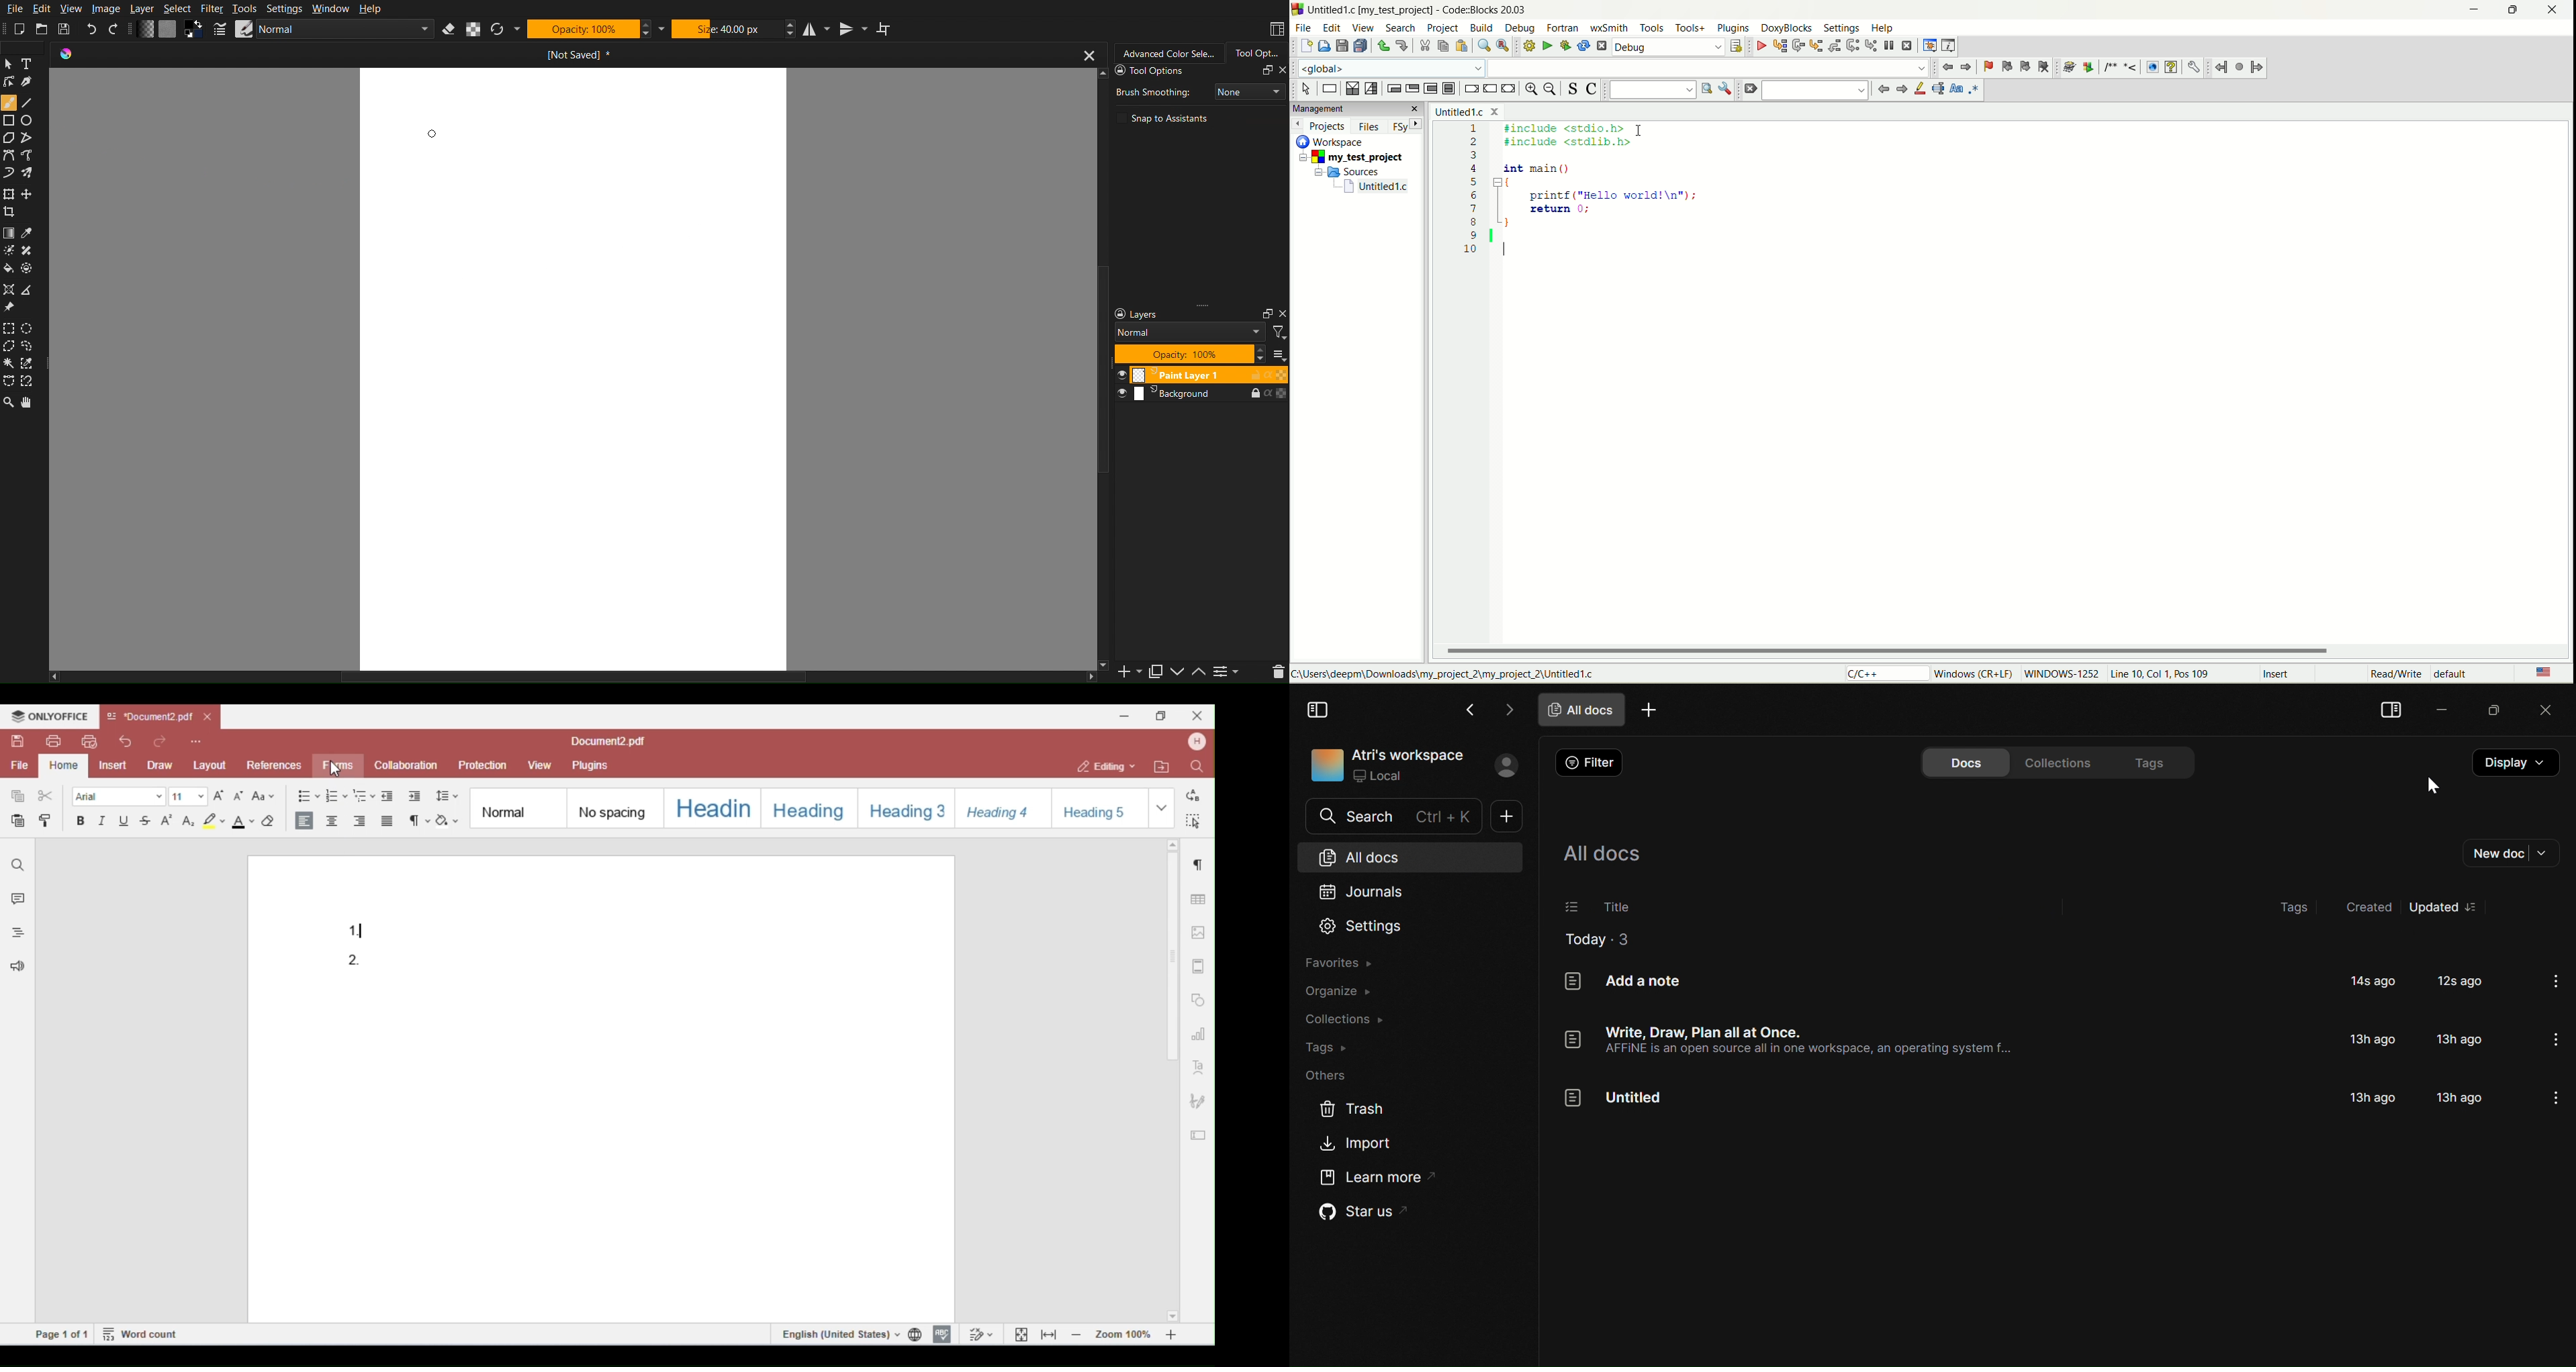 The height and width of the screenshot is (1372, 2576). Describe the element at coordinates (178, 9) in the screenshot. I see `Select` at that location.